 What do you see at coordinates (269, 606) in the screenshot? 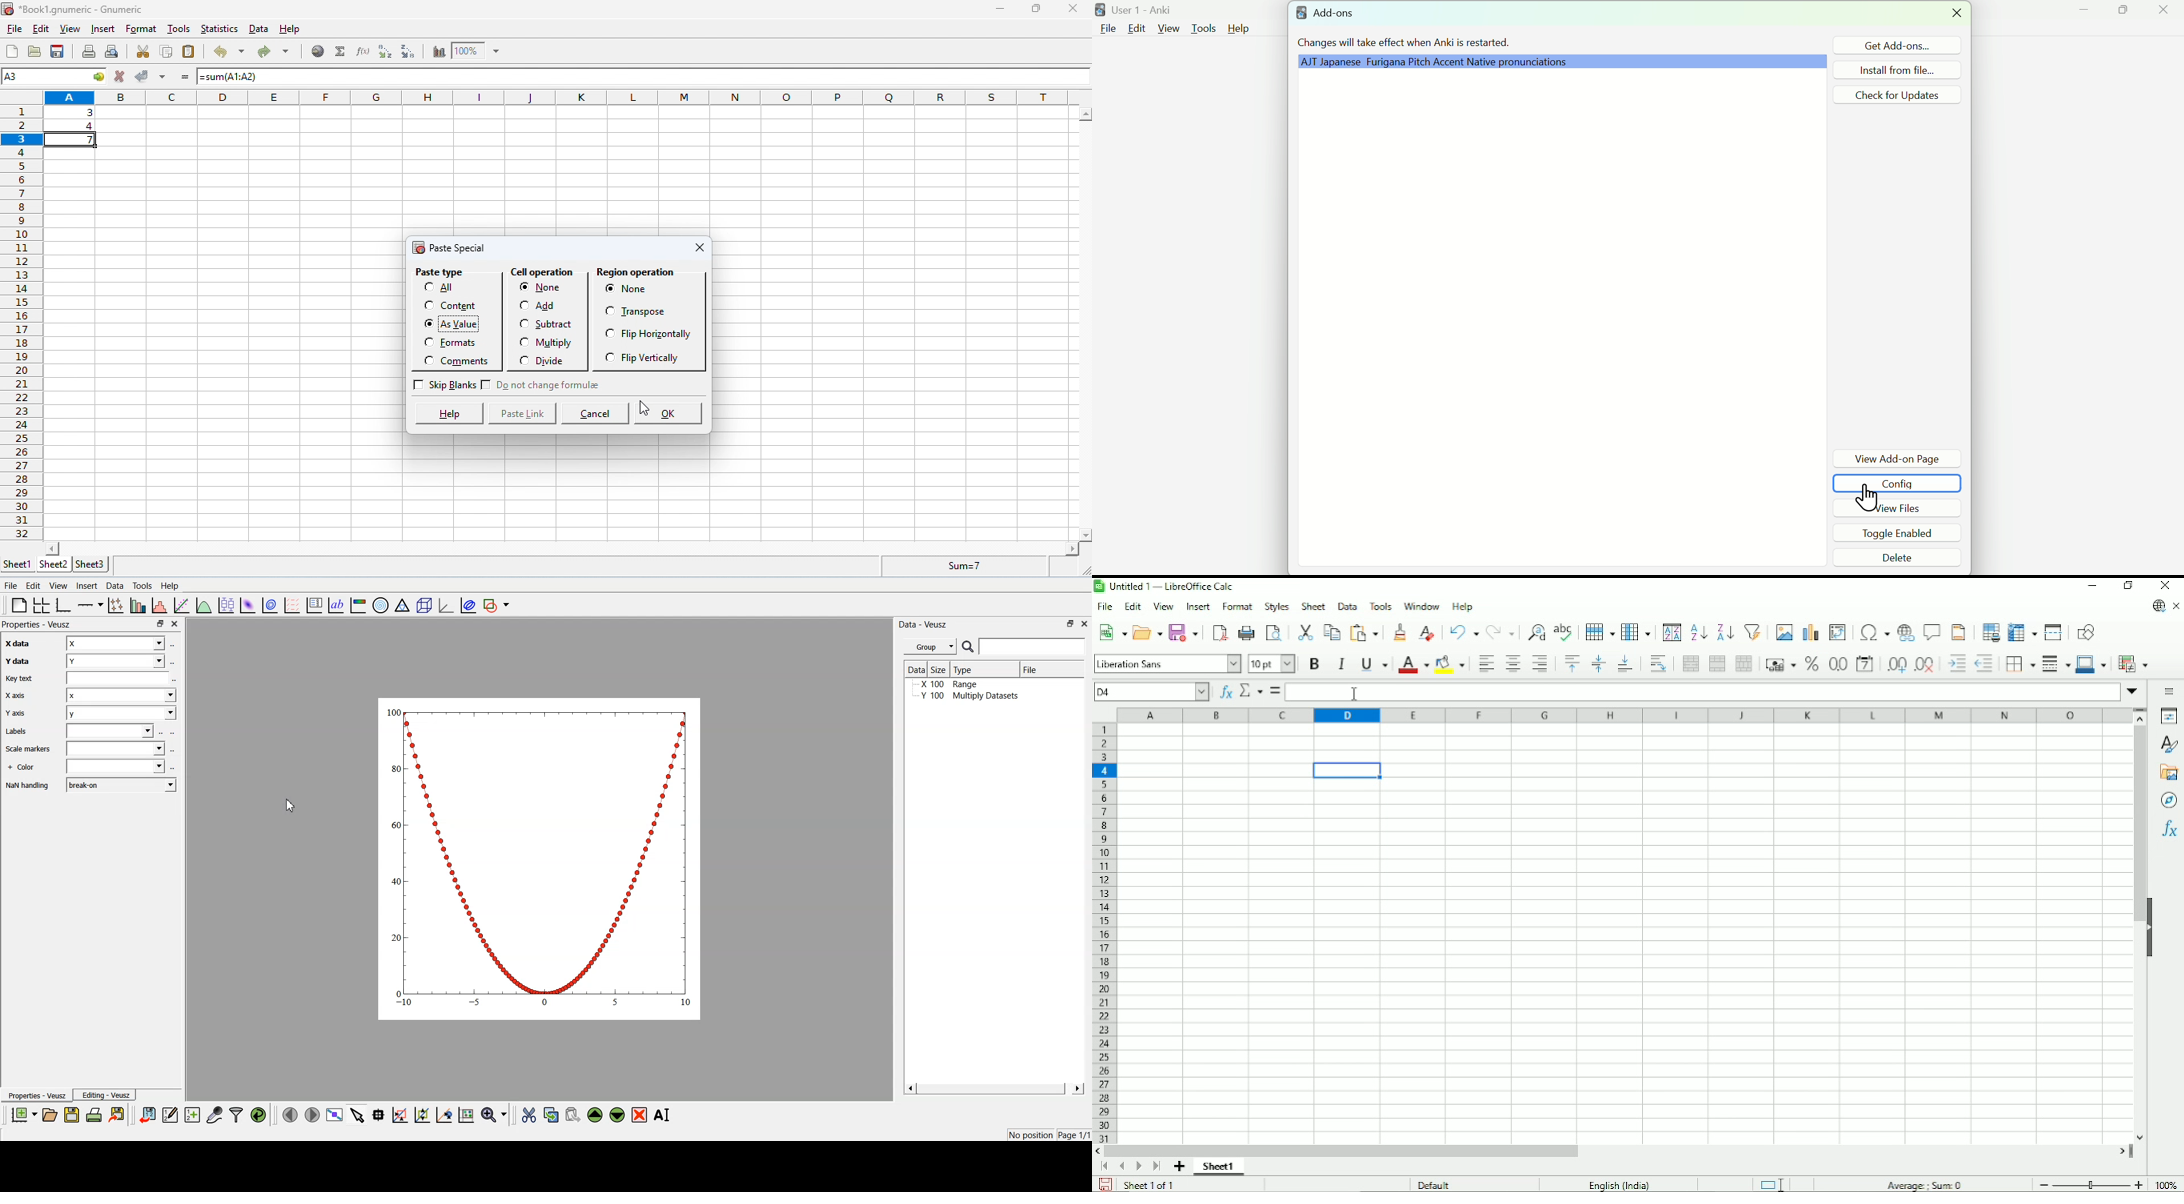
I see `plot a 2d data set as contour` at bounding box center [269, 606].